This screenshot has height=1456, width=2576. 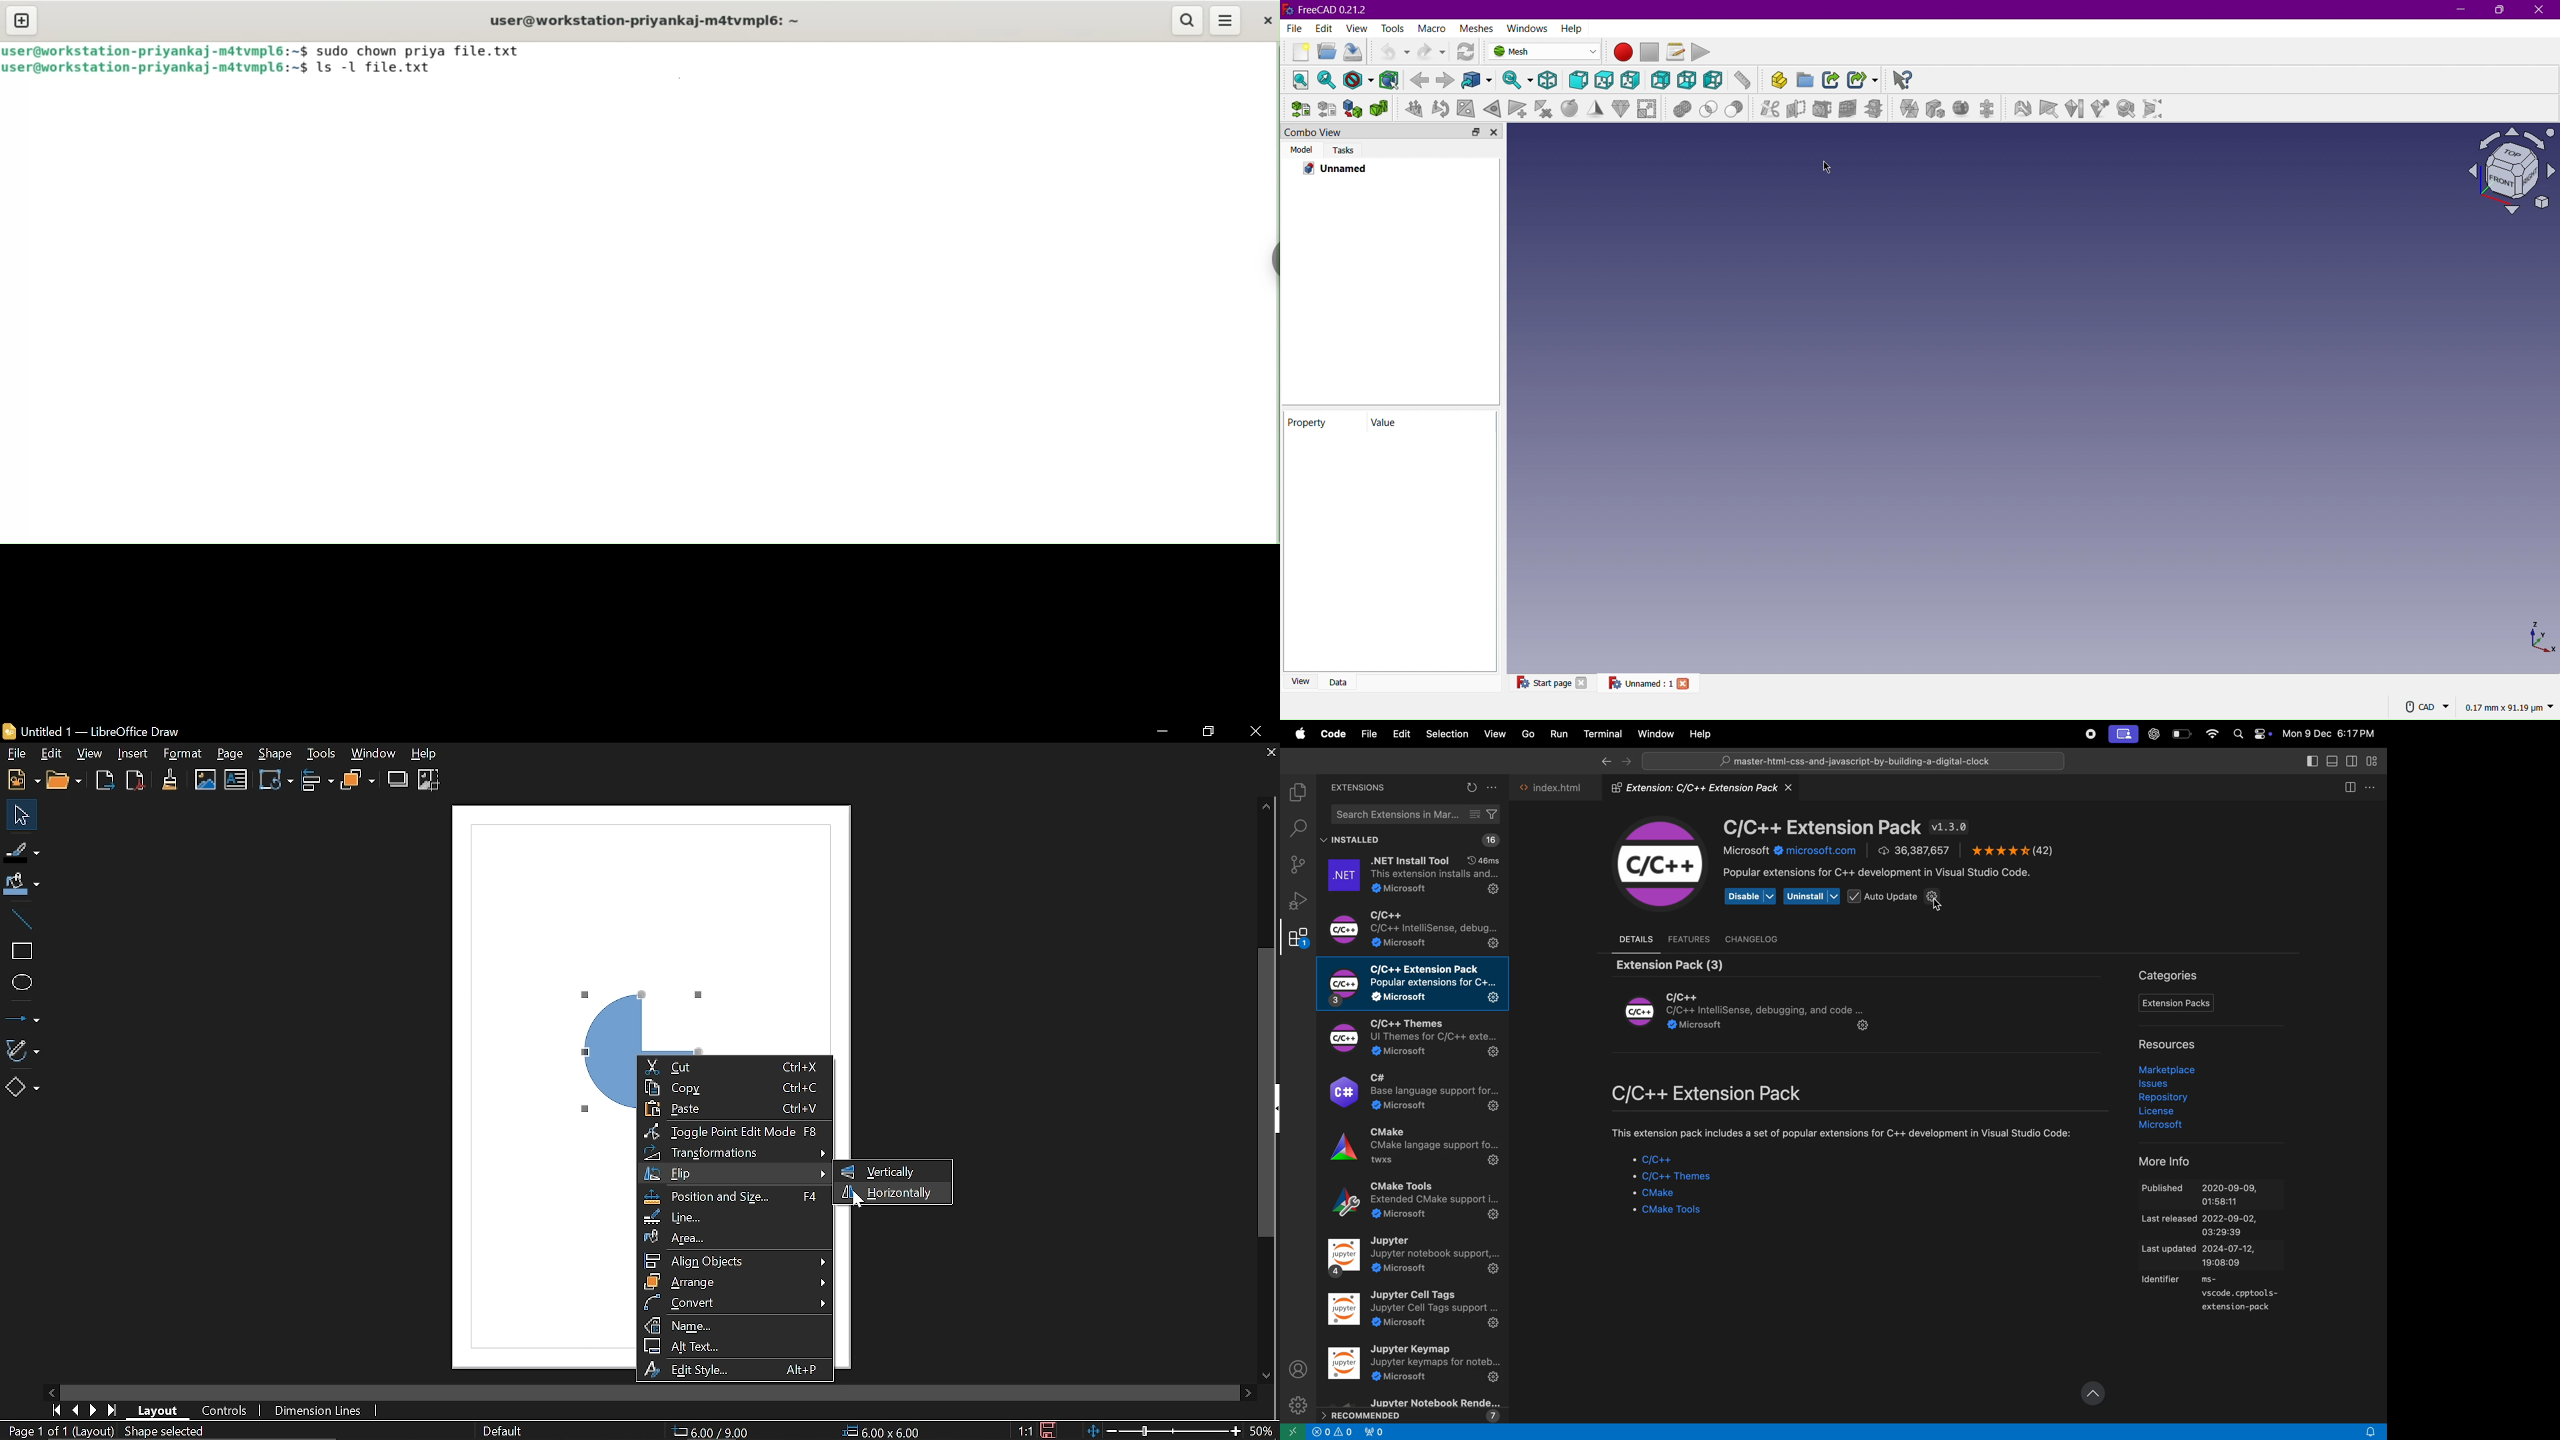 What do you see at coordinates (2091, 1391) in the screenshot?
I see `update` at bounding box center [2091, 1391].